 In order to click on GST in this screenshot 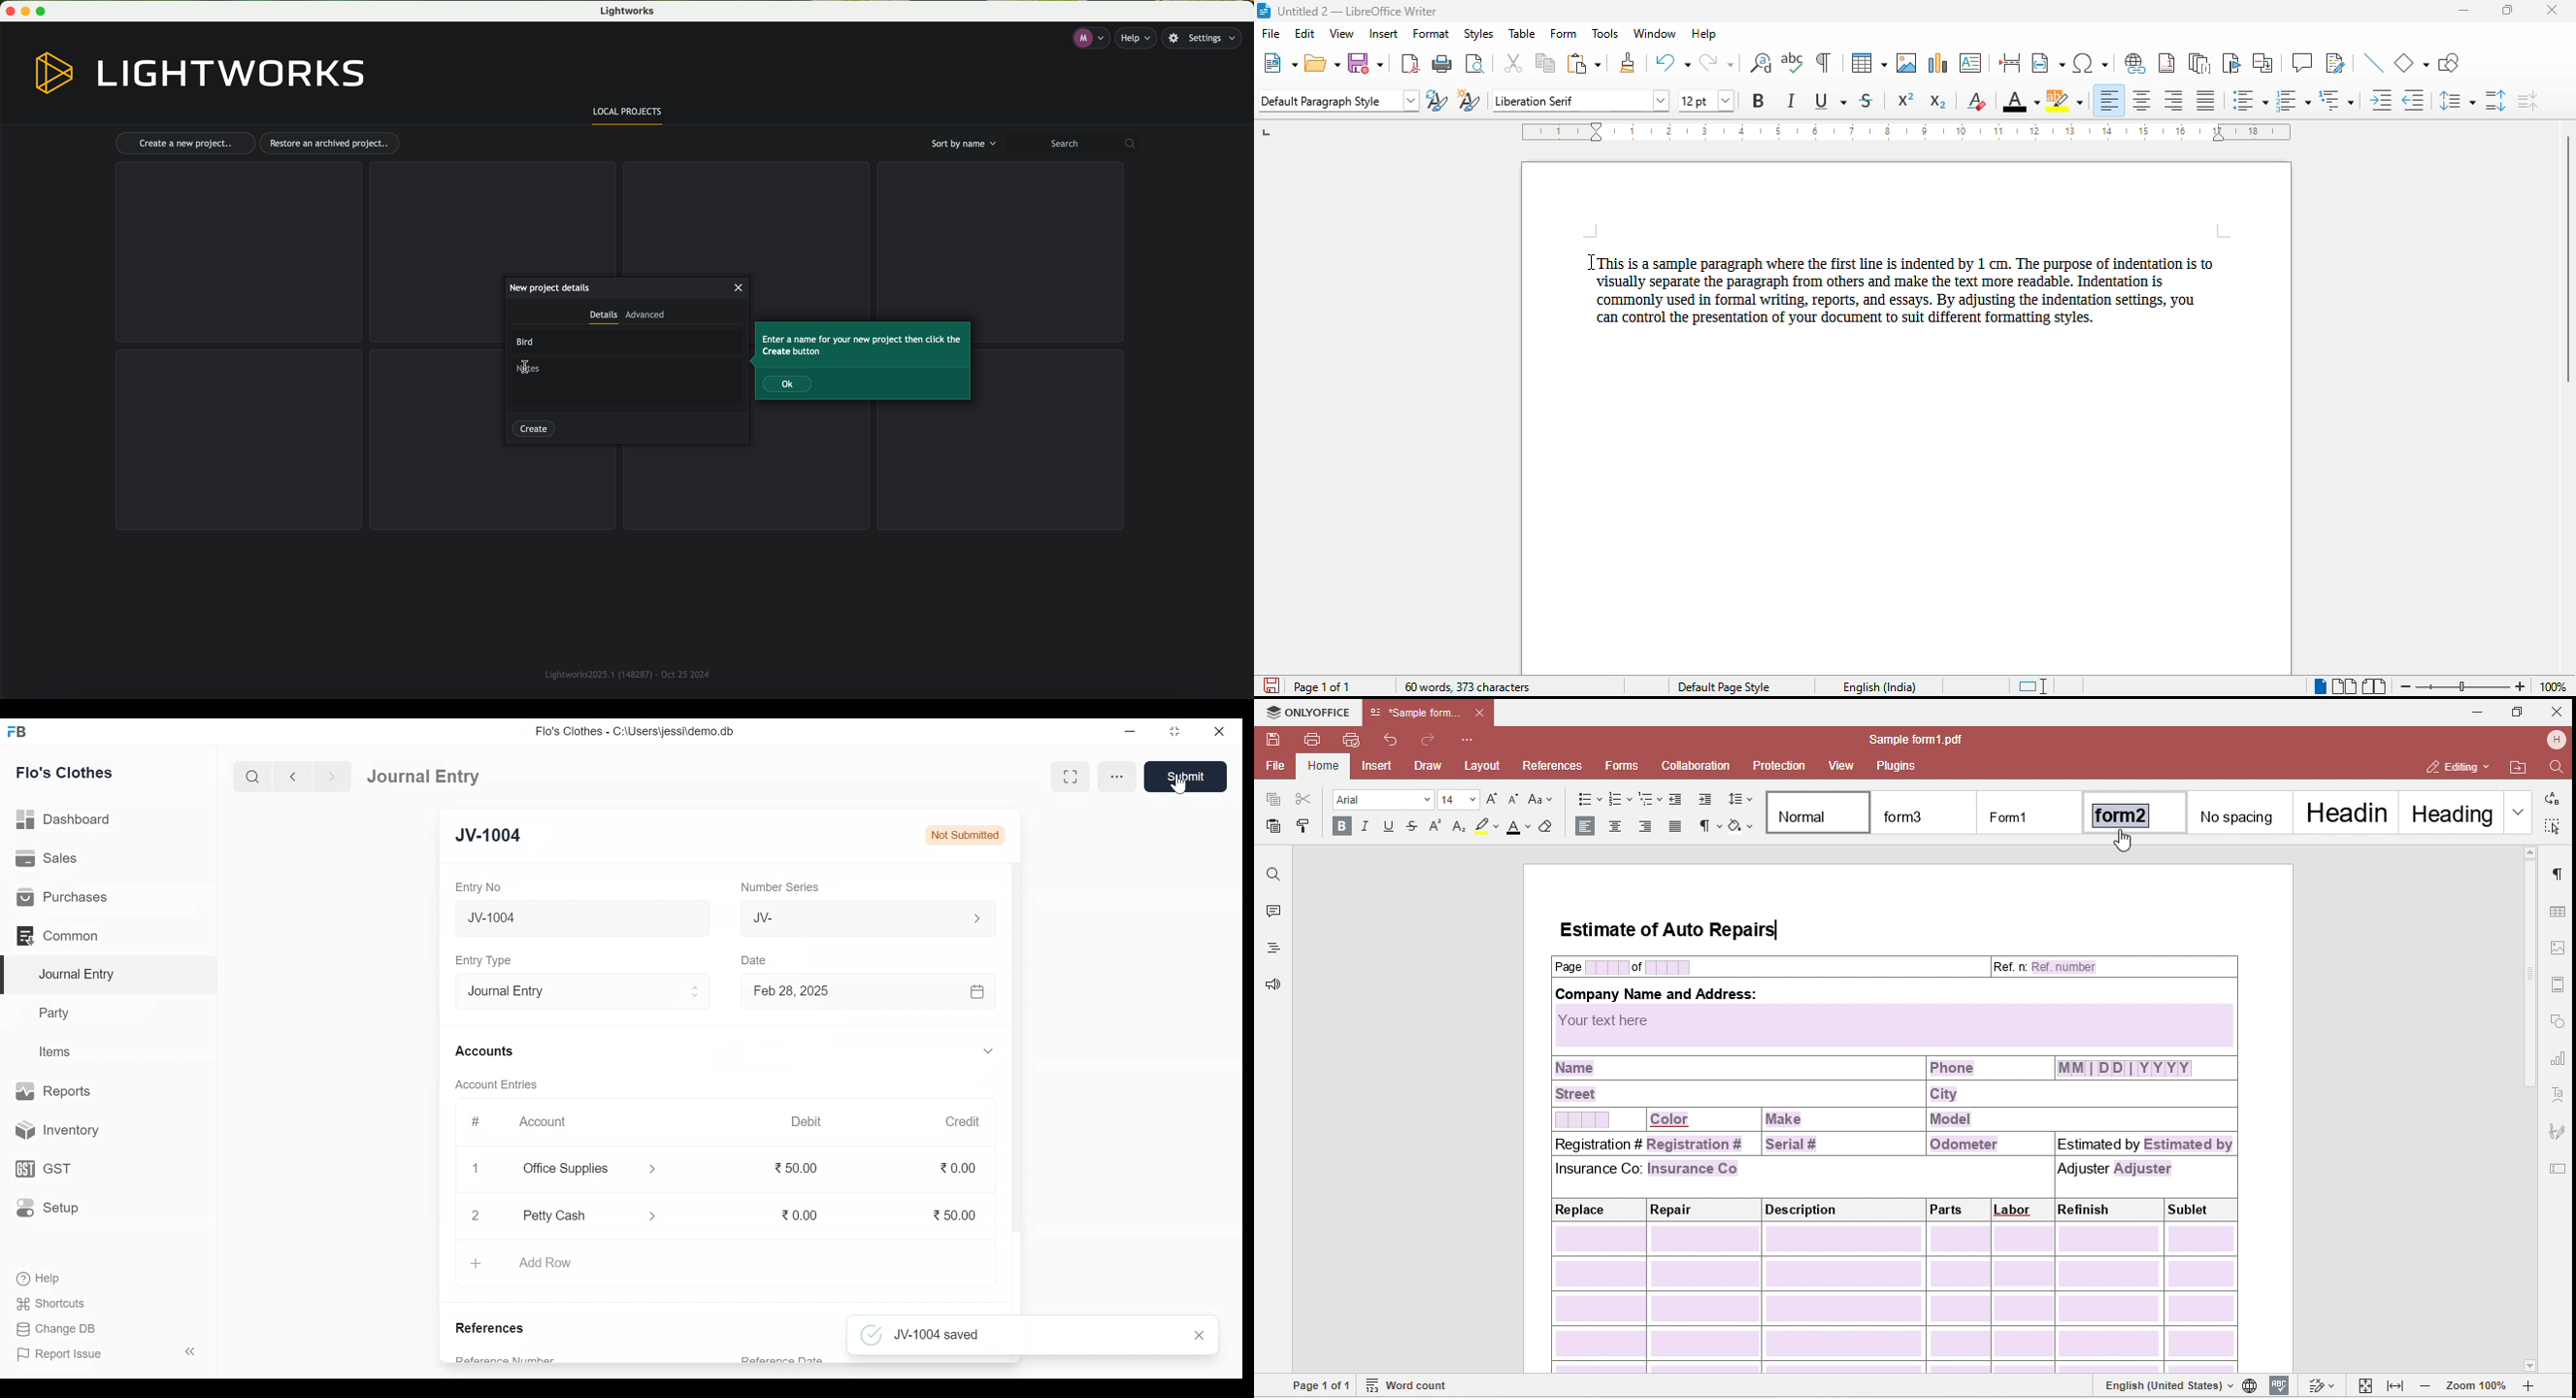, I will do `click(41, 1170)`.